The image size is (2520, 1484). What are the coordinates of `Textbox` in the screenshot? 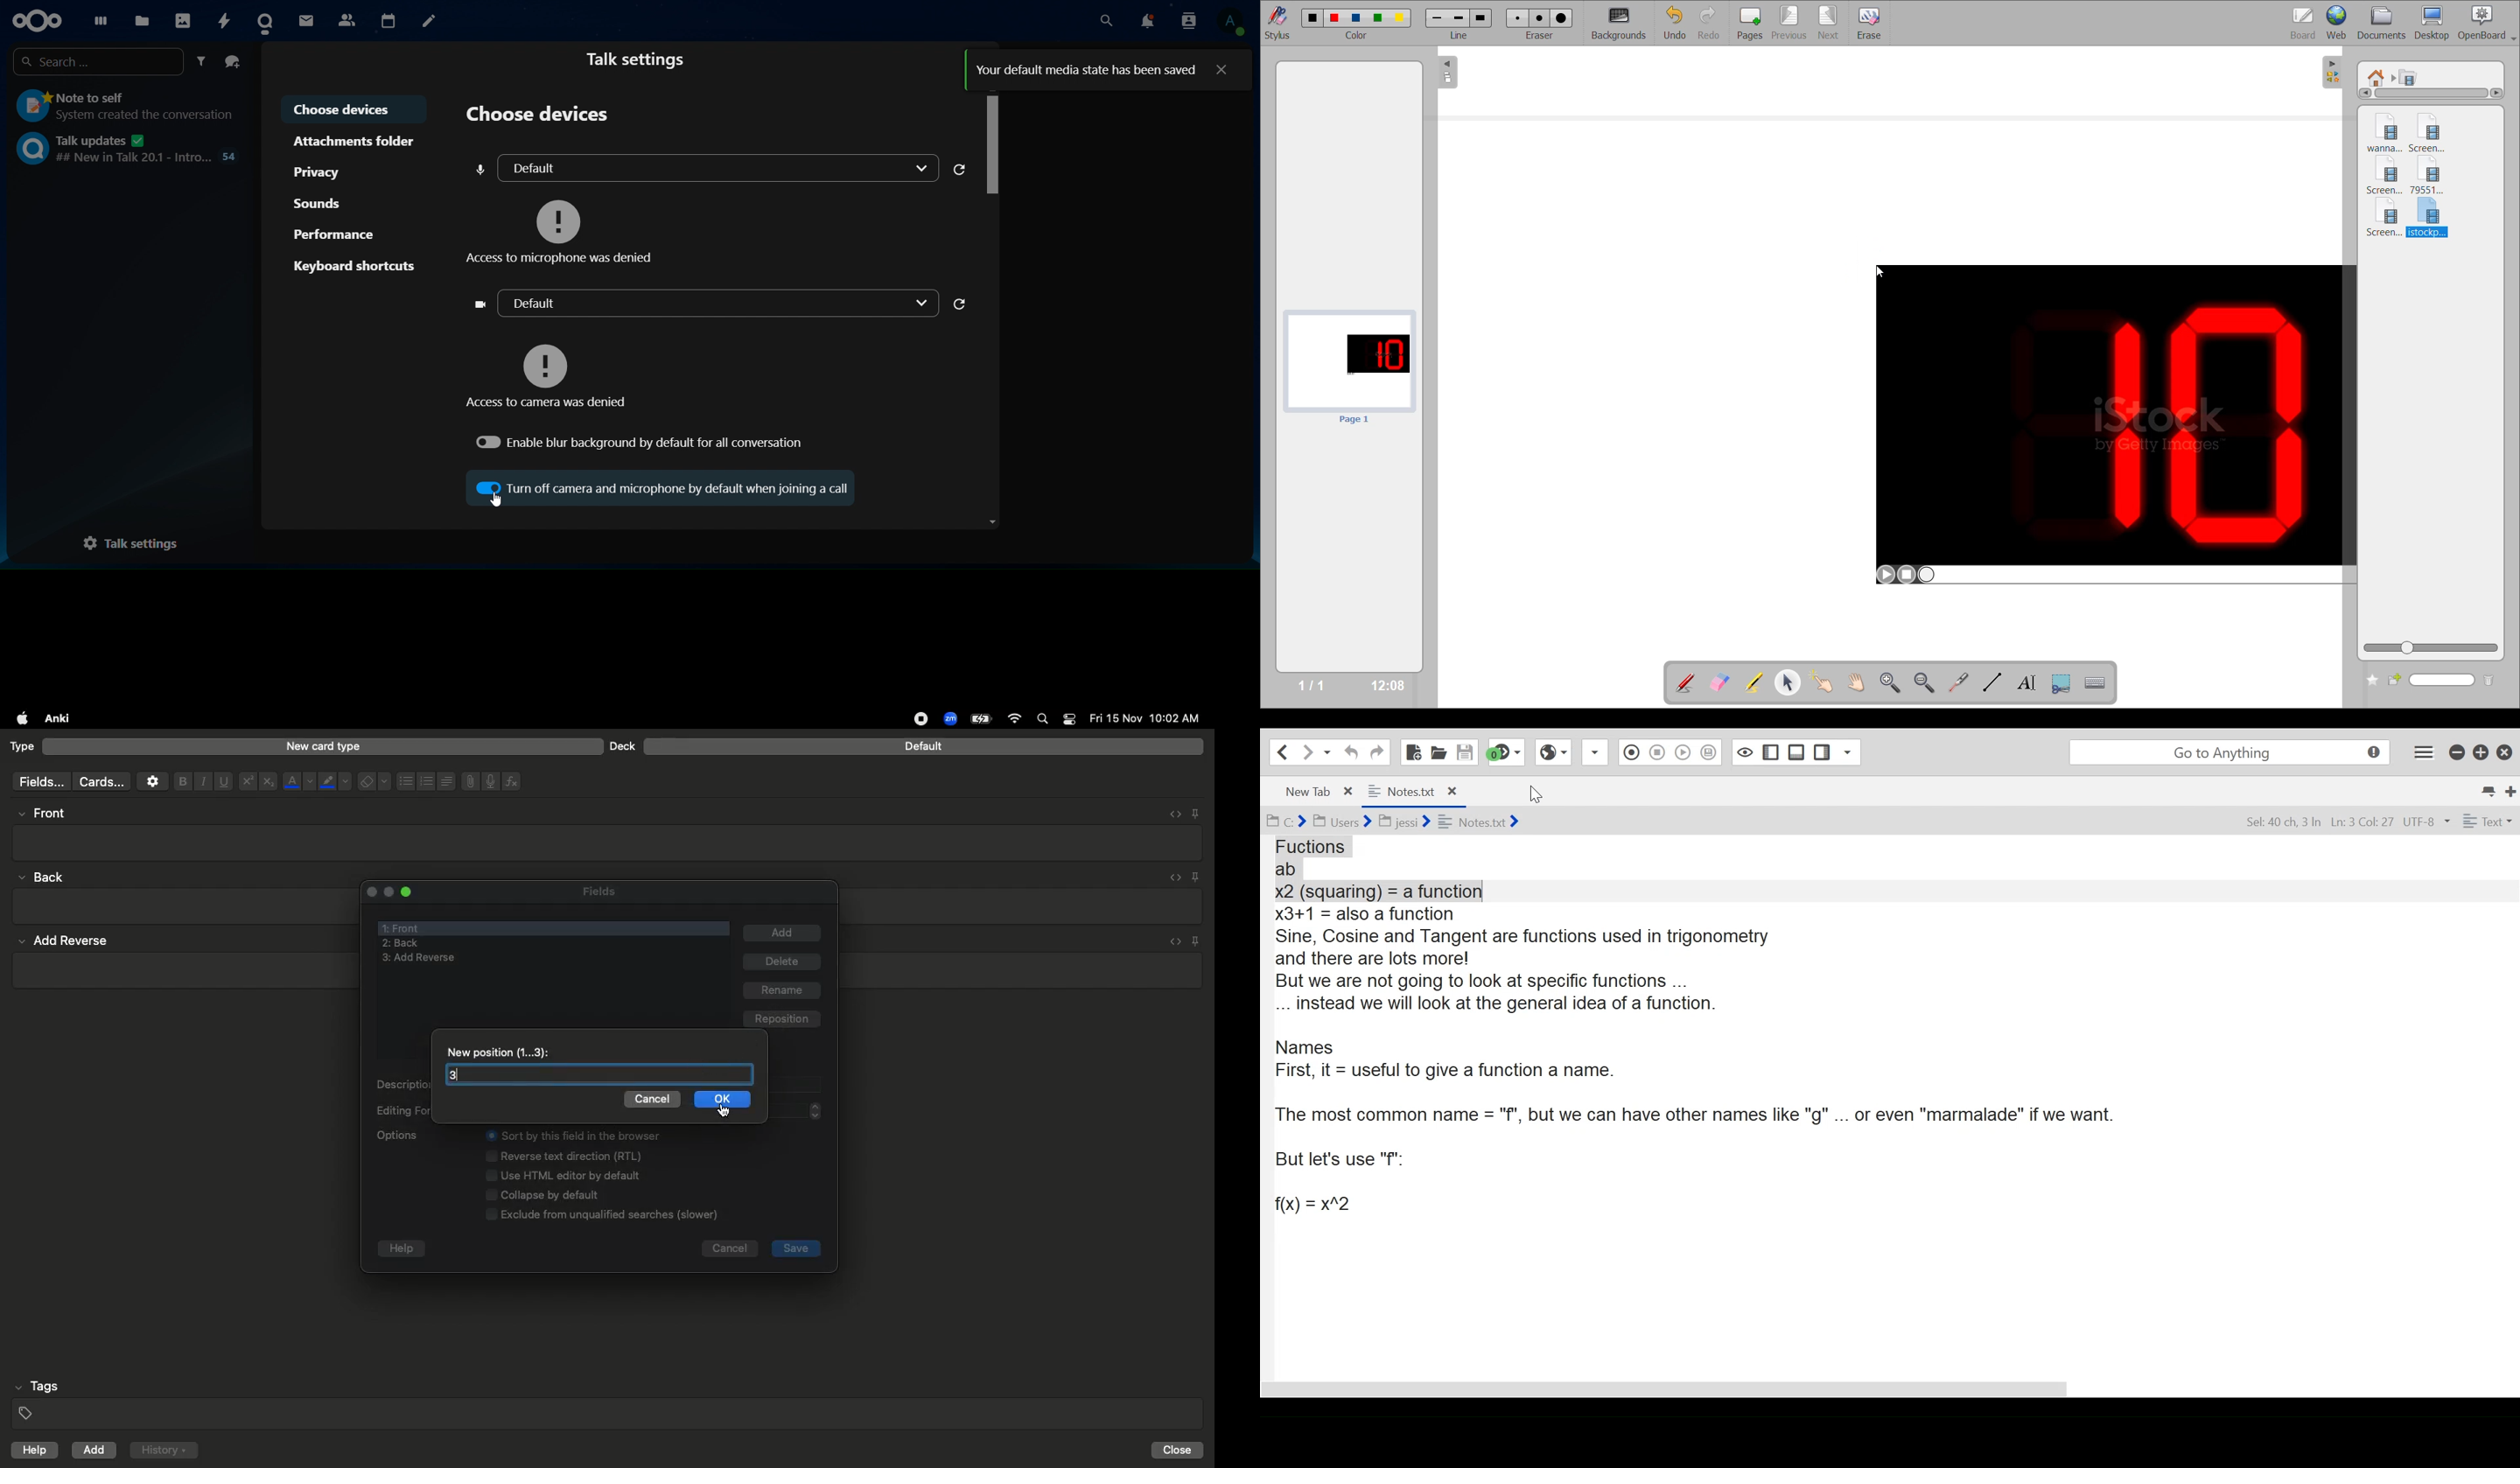 It's located at (609, 842).